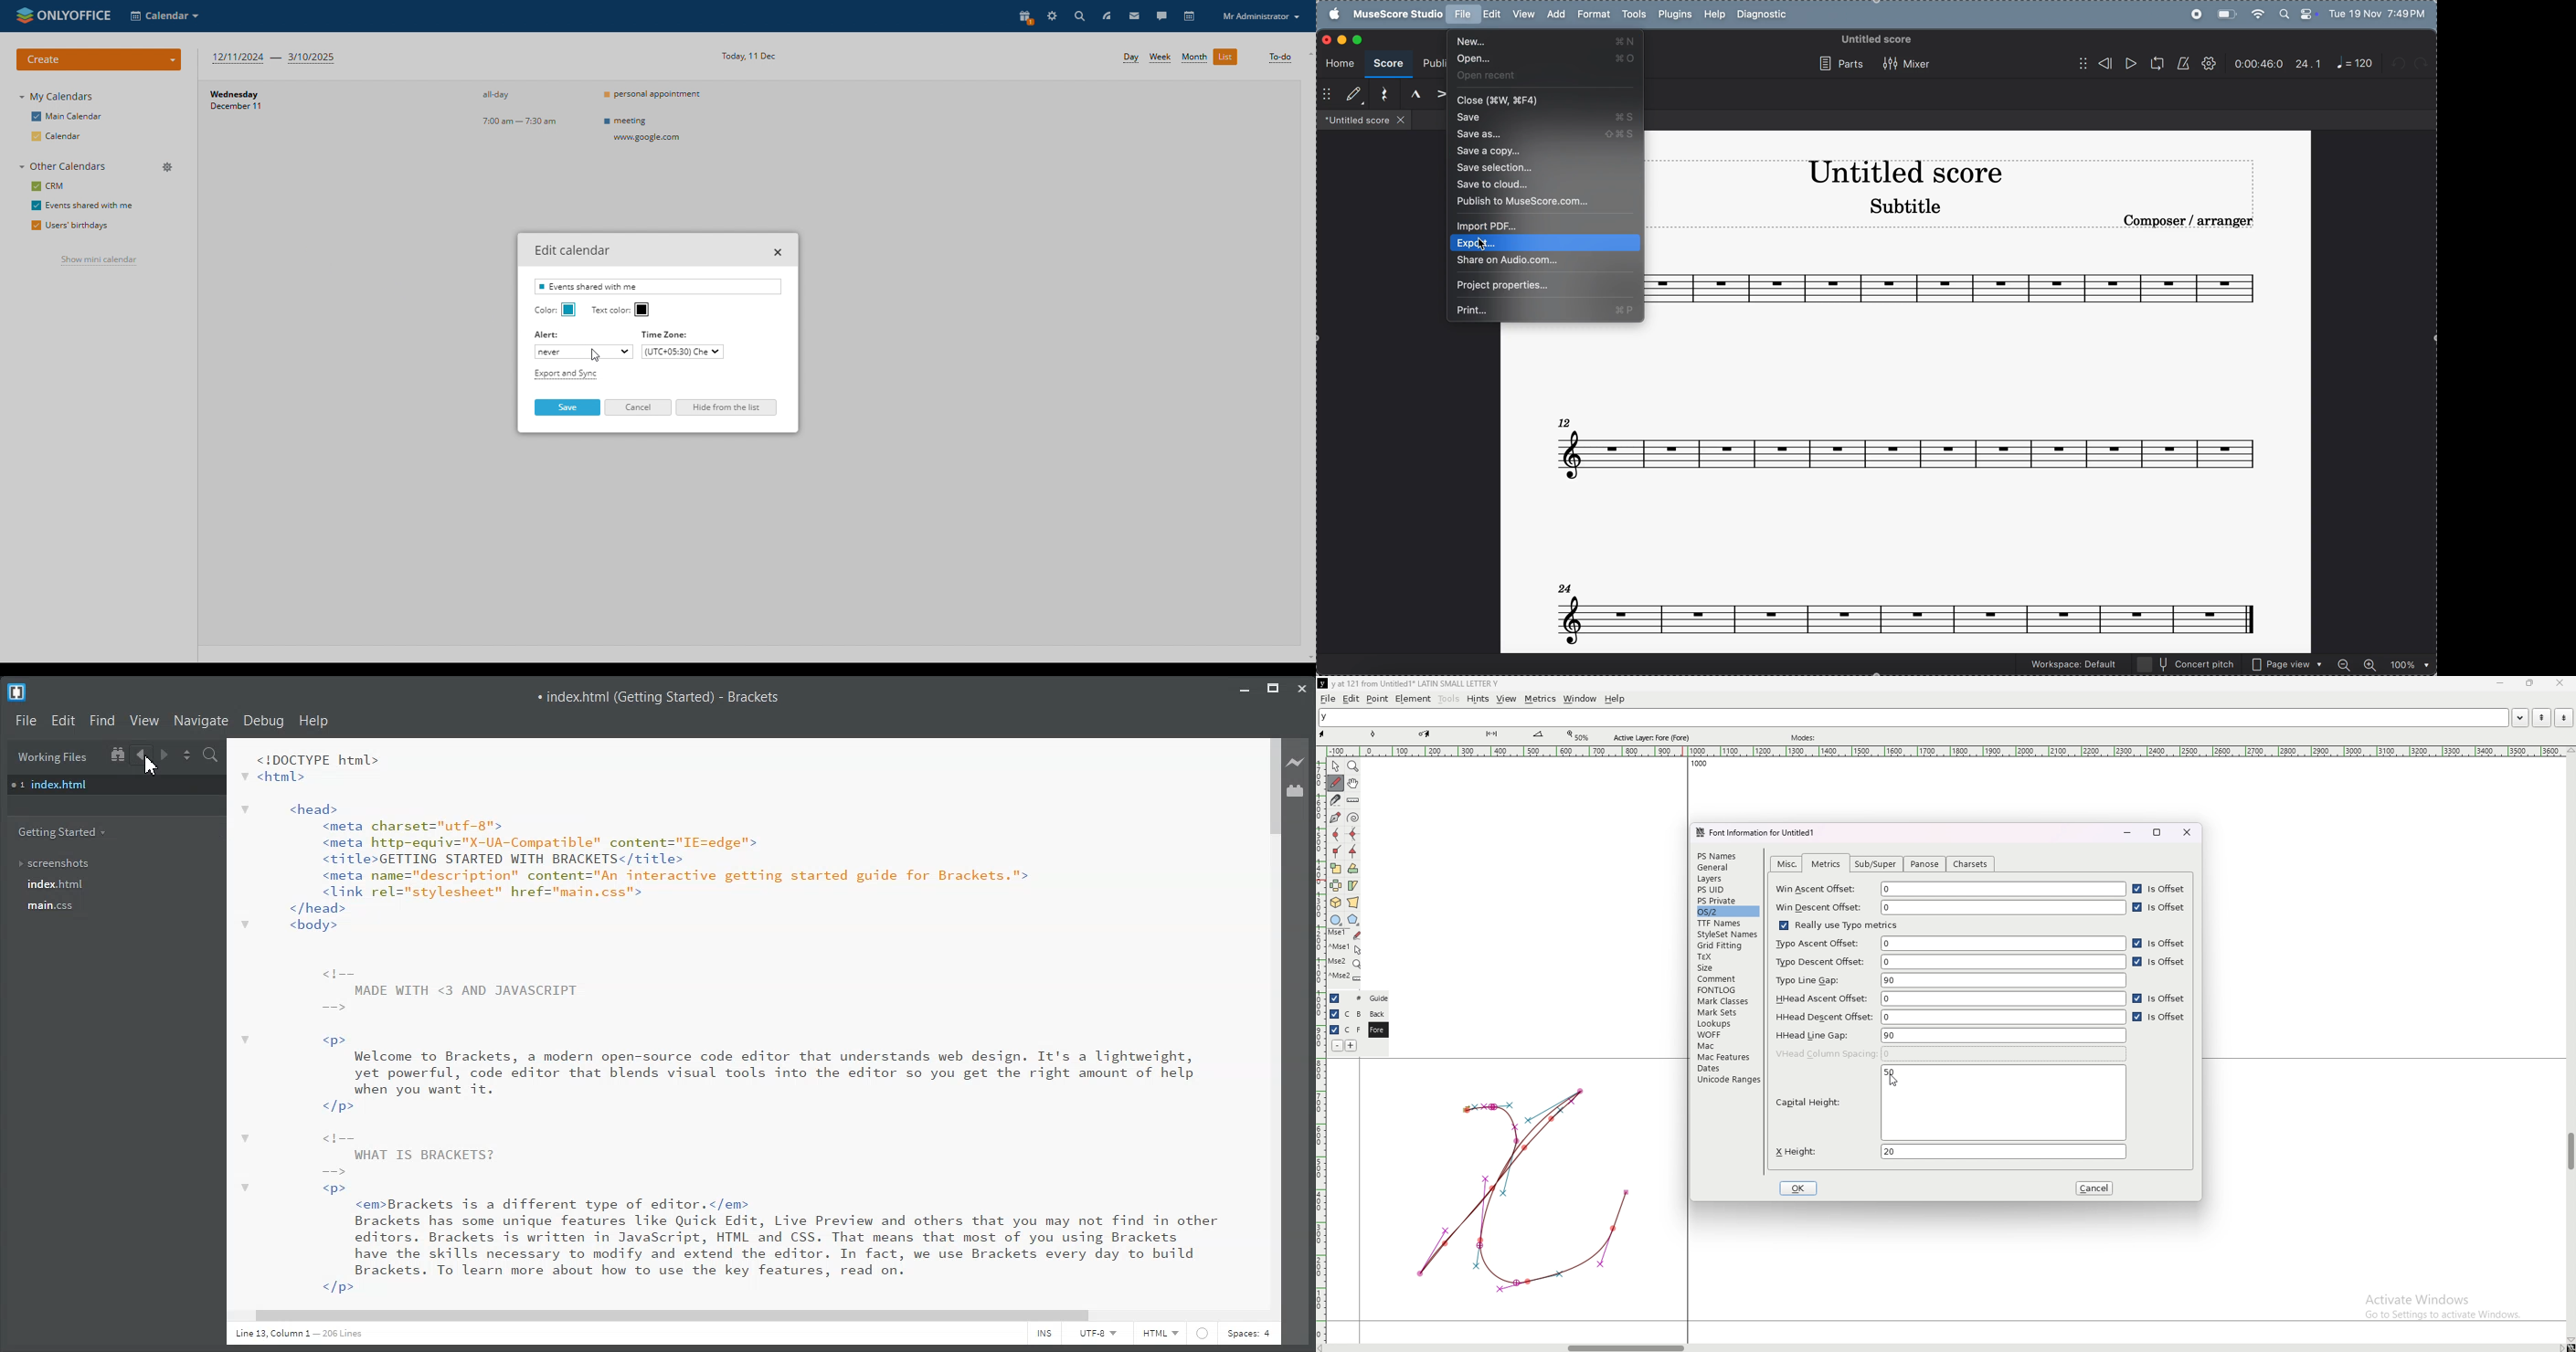 This screenshot has width=2576, height=1372. Describe the element at coordinates (1543, 75) in the screenshot. I see `open recent` at that location.